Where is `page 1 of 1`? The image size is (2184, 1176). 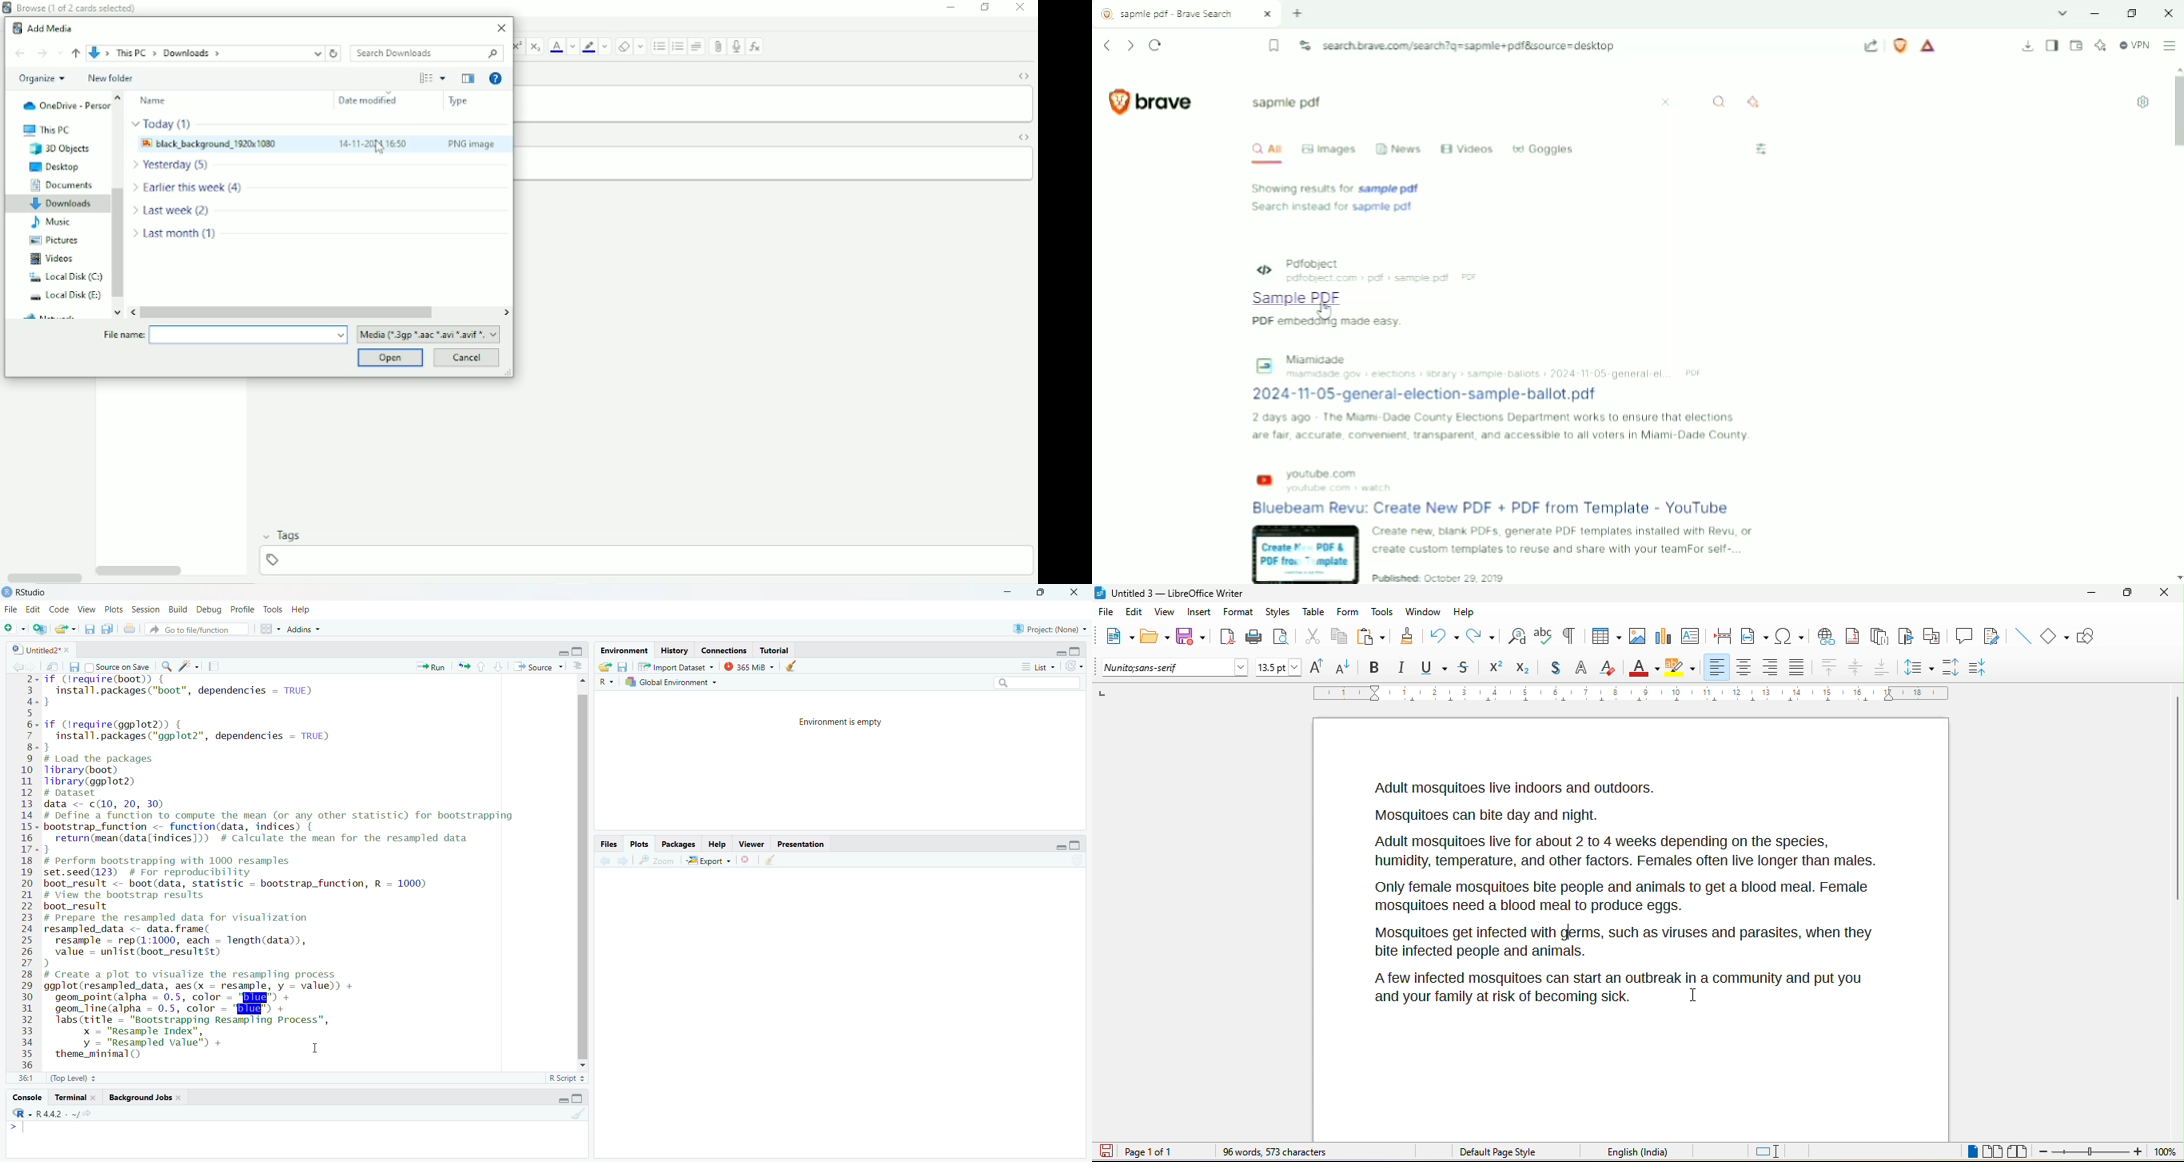 page 1 of 1 is located at coordinates (1165, 1152).